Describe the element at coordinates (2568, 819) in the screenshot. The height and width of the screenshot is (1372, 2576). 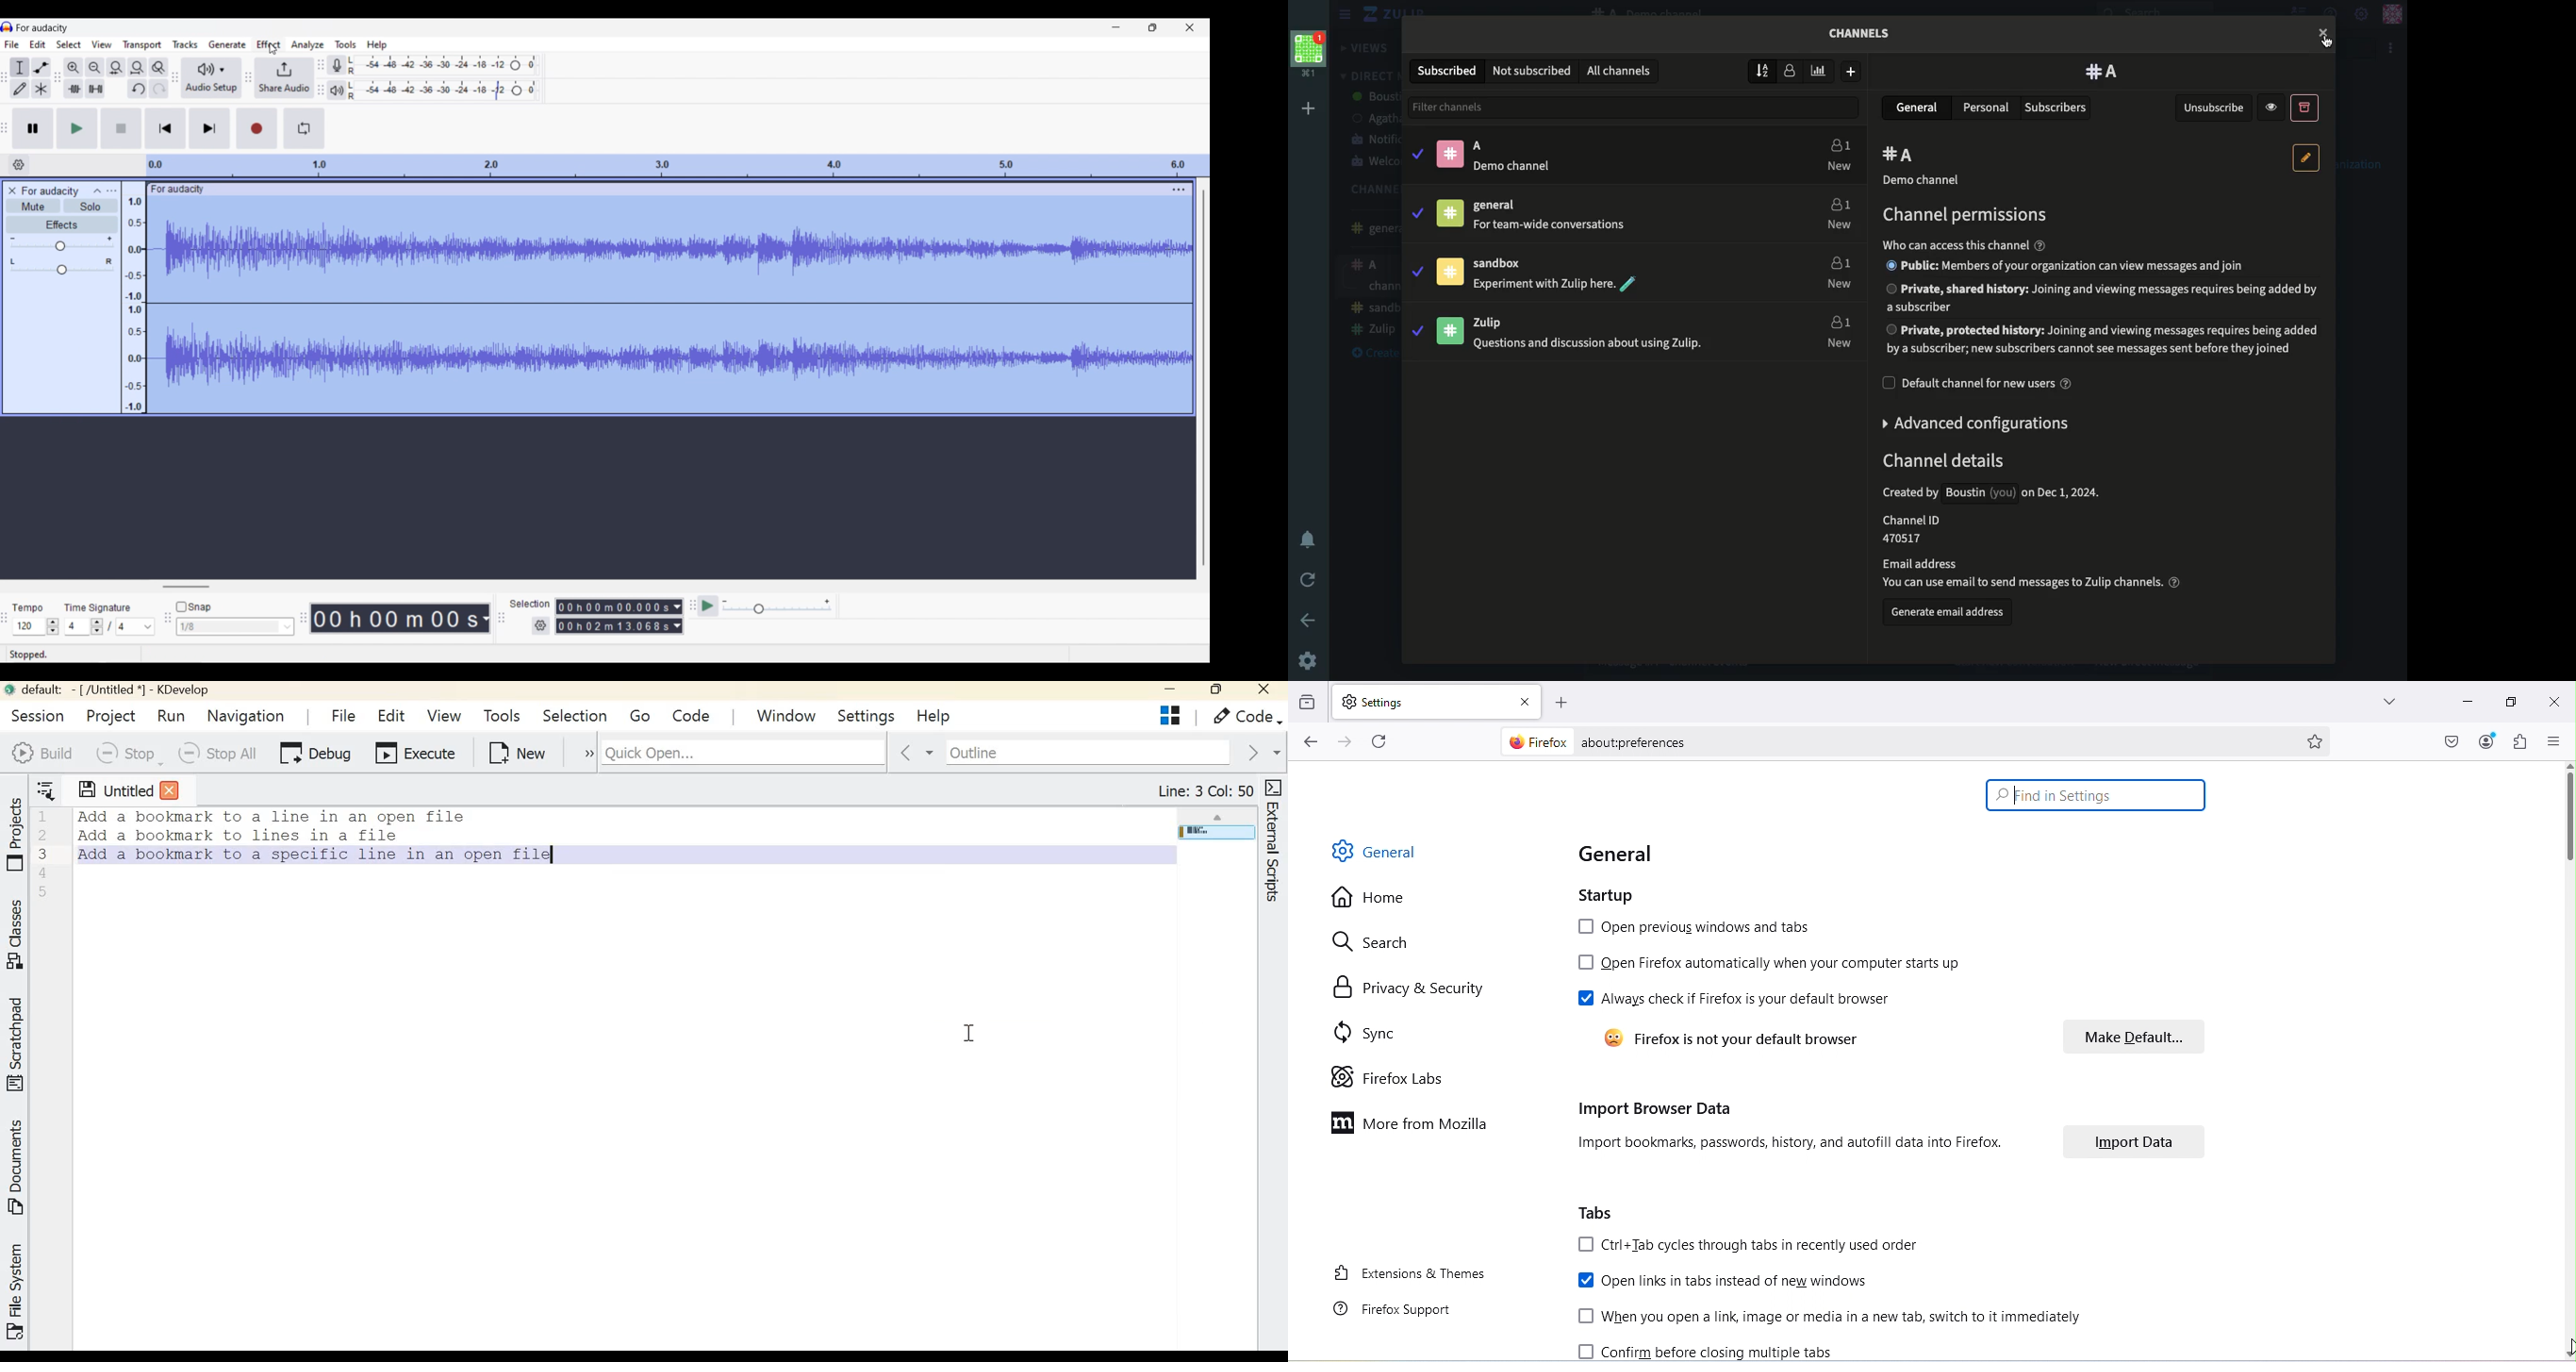
I see `Scroll bar` at that location.